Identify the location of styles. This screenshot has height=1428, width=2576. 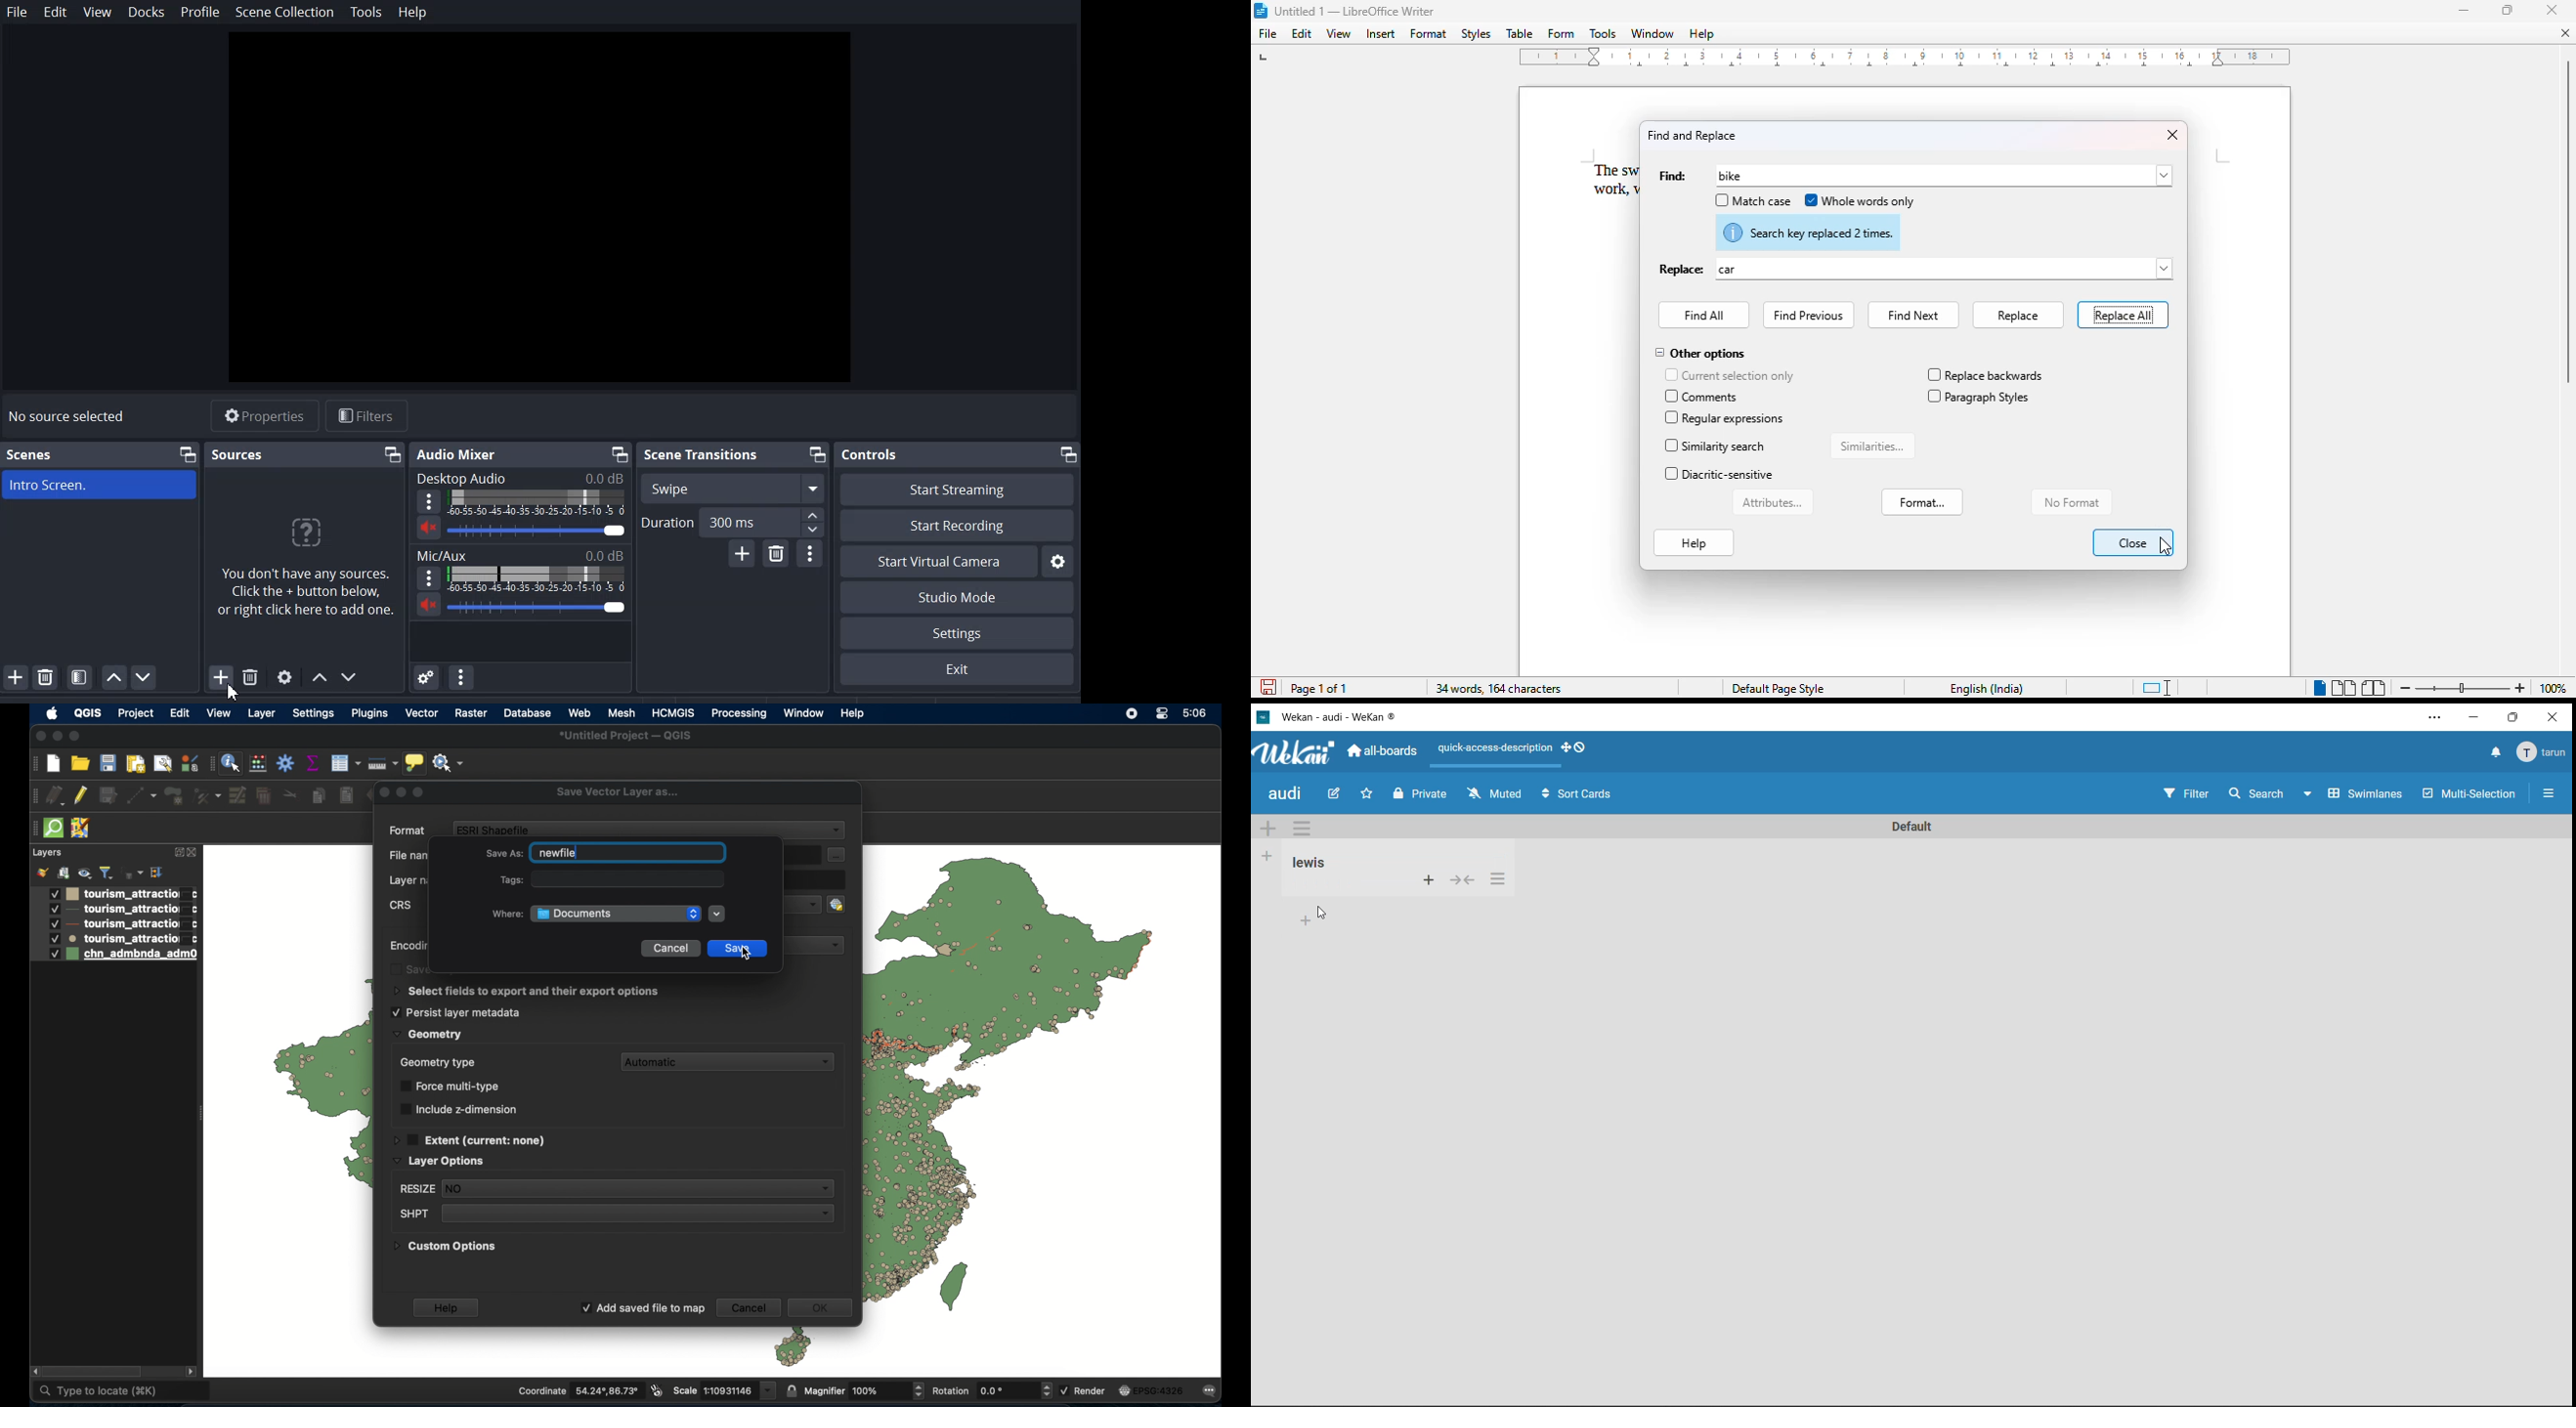
(1475, 34).